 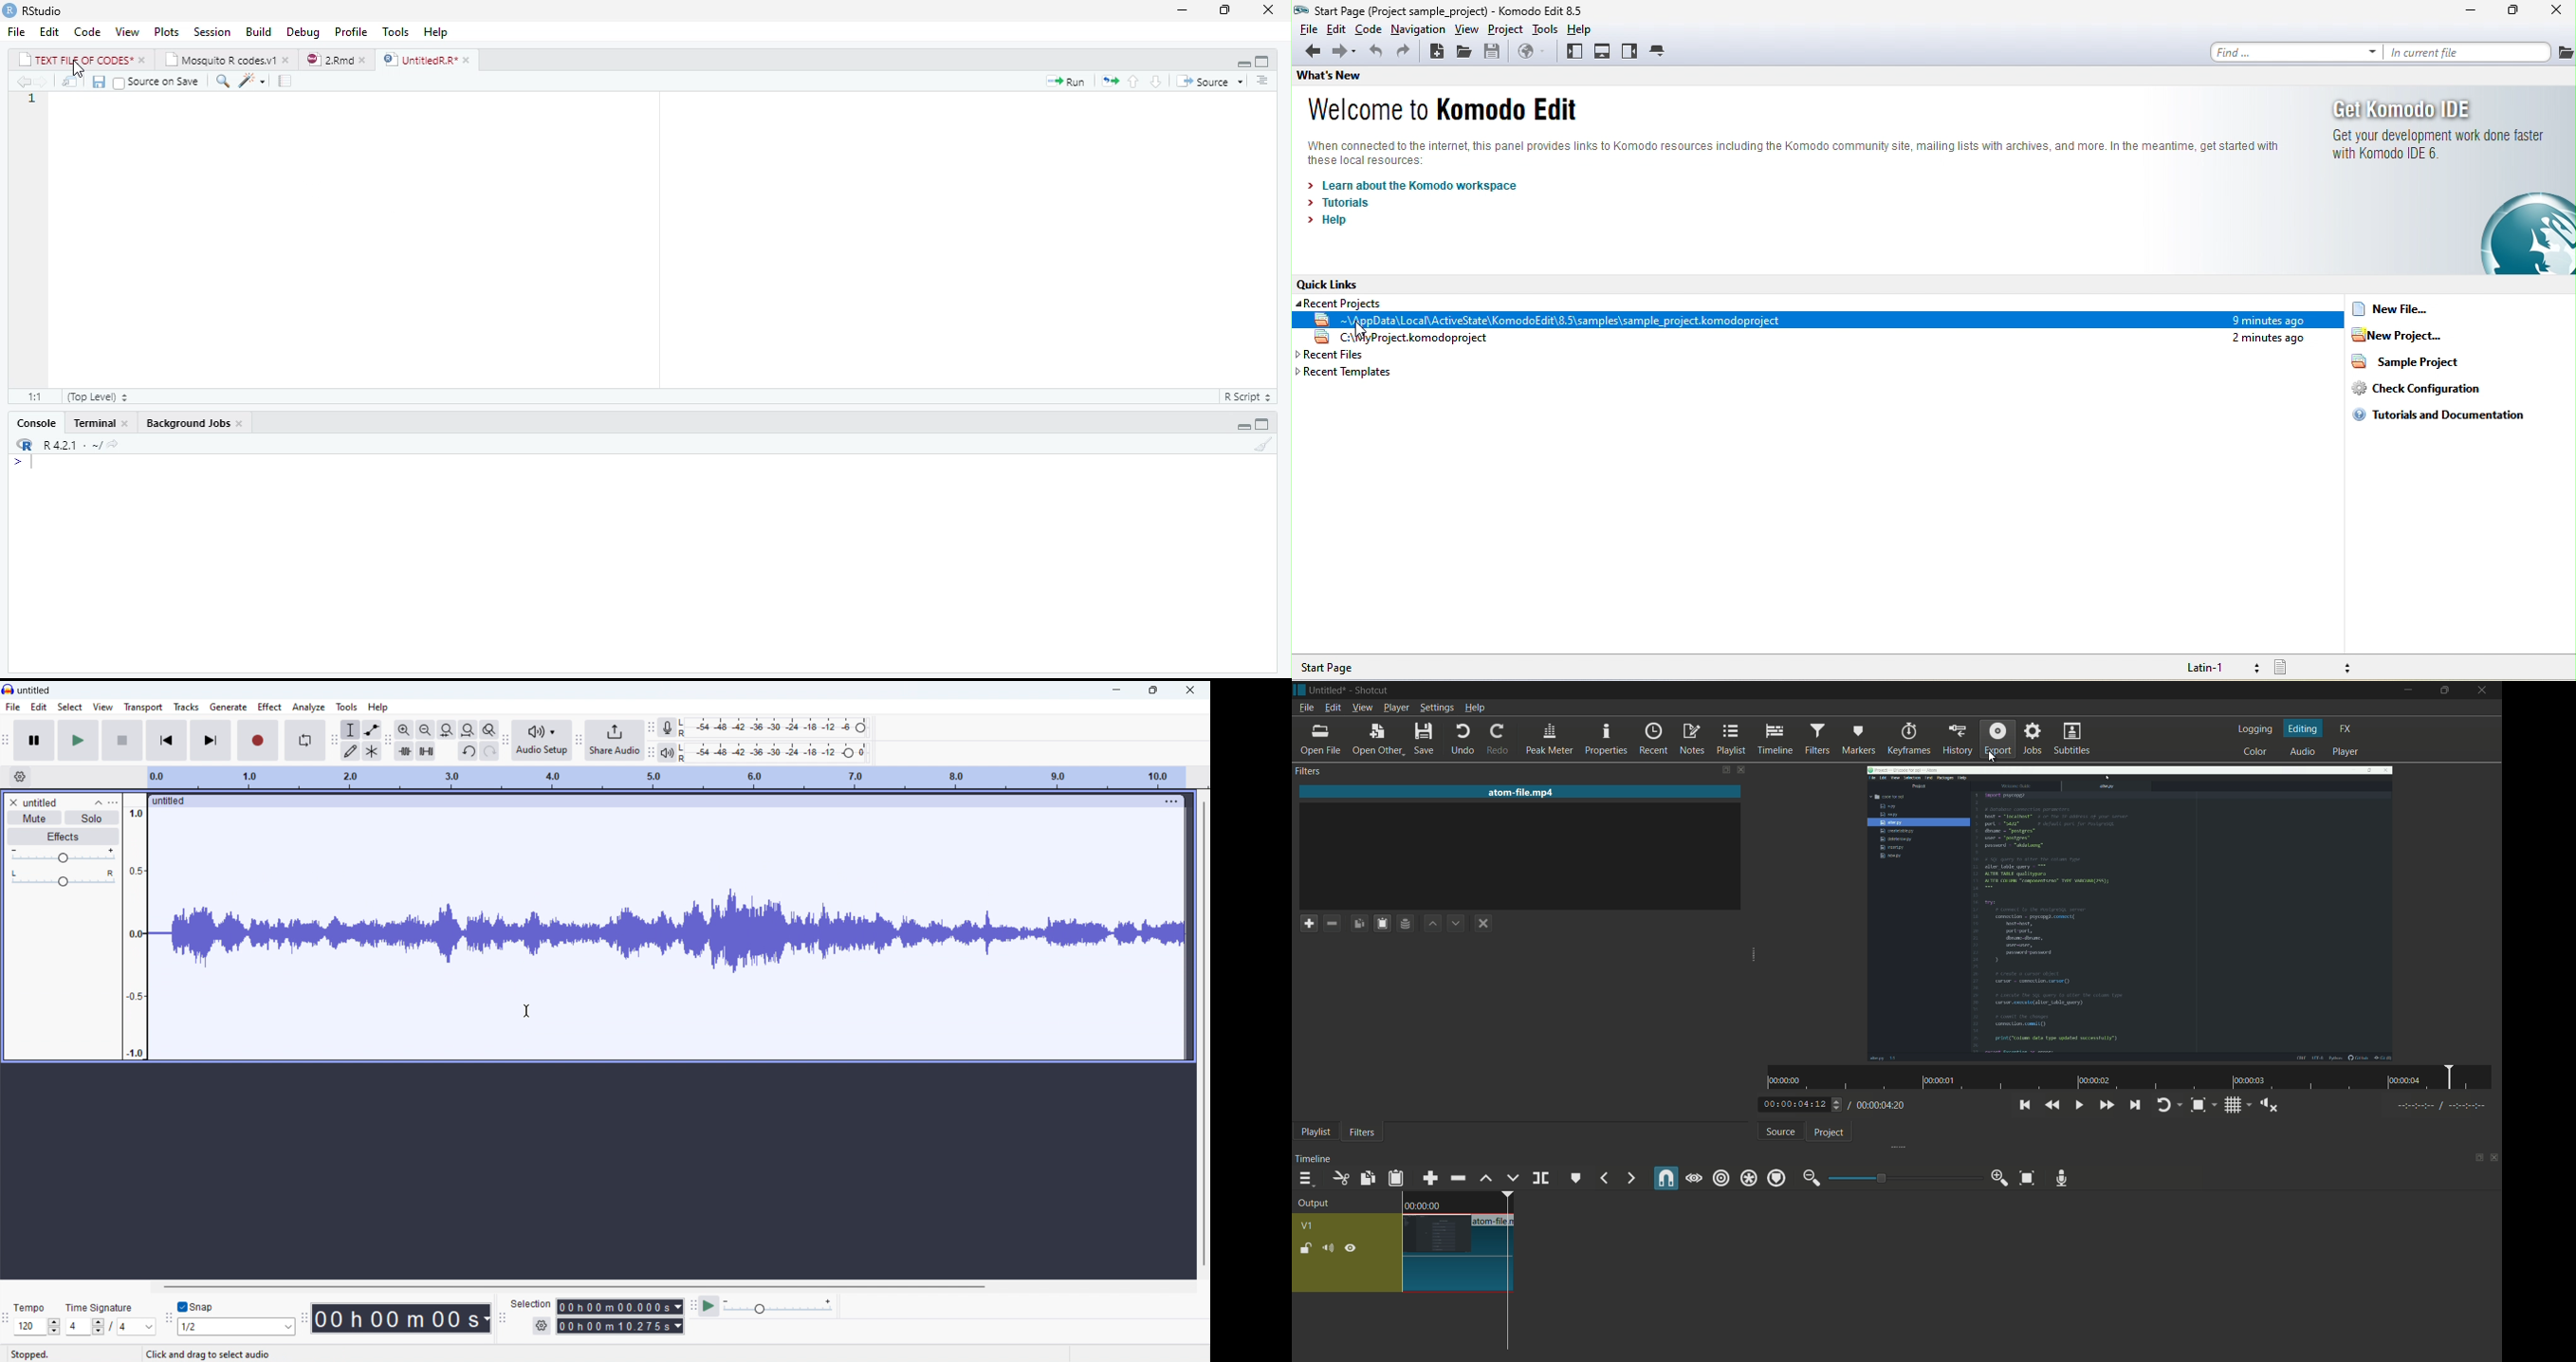 I want to click on Background Jobs, so click(x=188, y=424).